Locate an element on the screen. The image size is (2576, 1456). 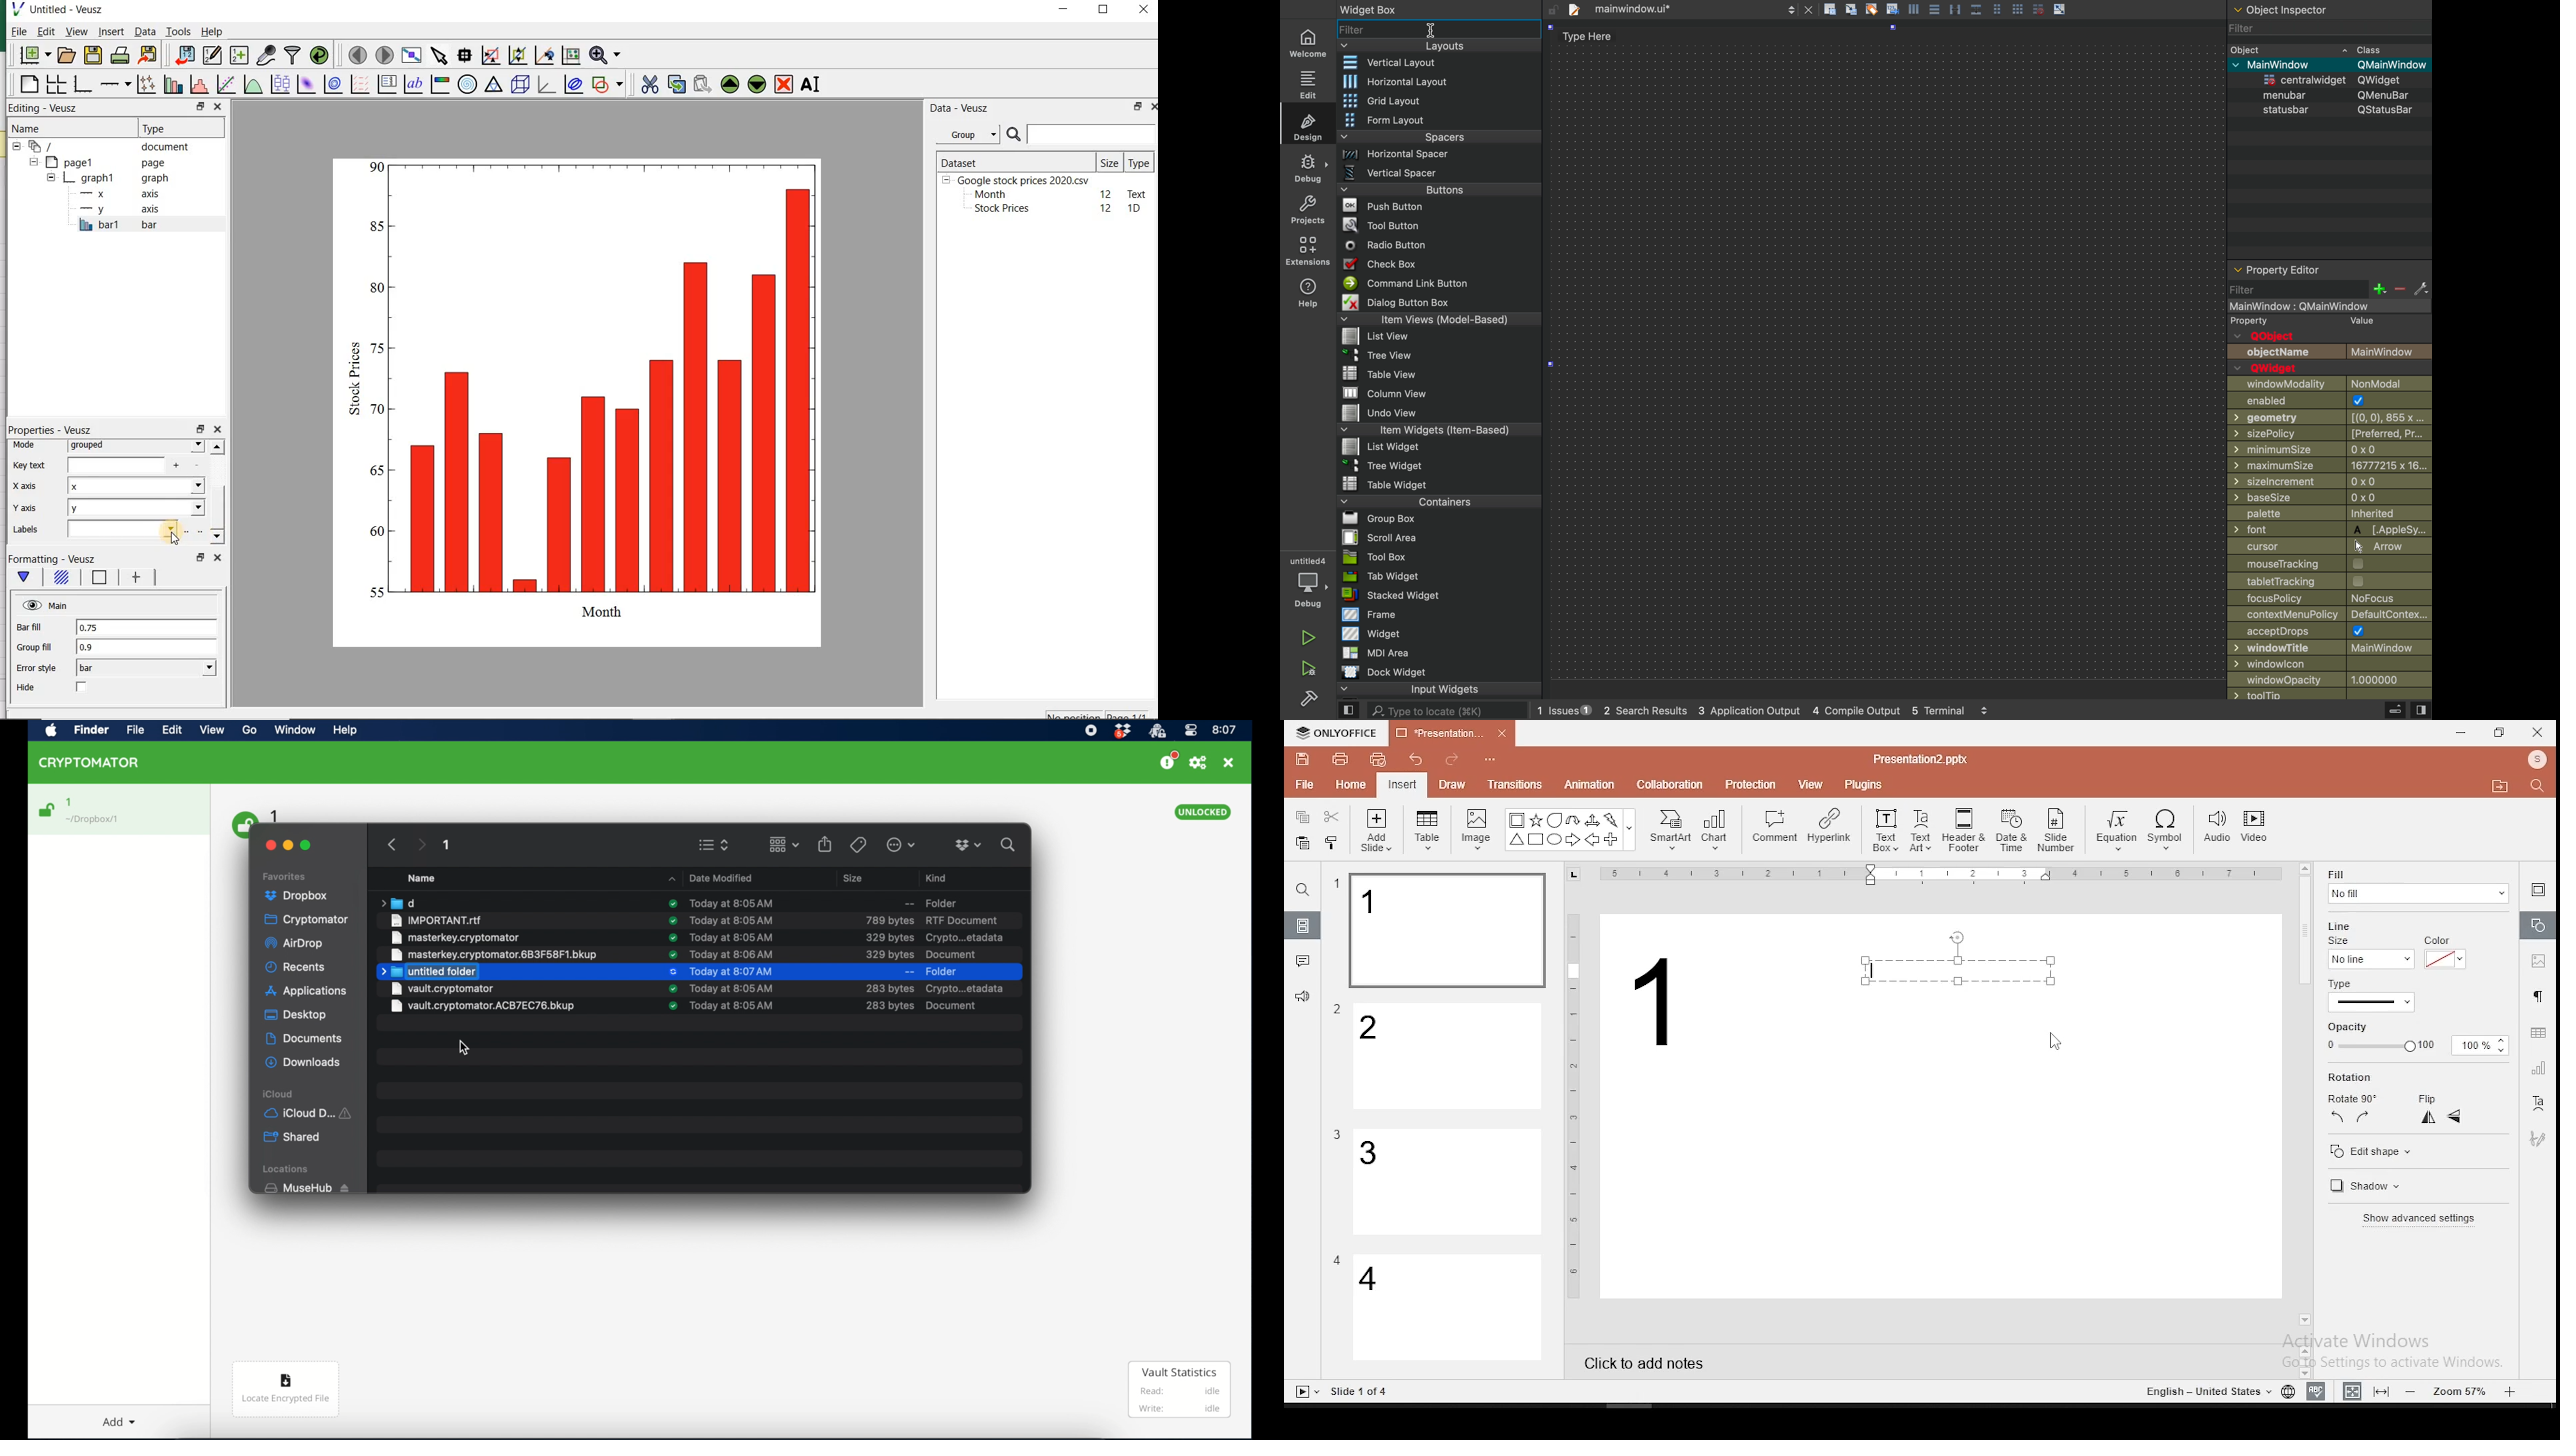
icloud is located at coordinates (279, 1093).